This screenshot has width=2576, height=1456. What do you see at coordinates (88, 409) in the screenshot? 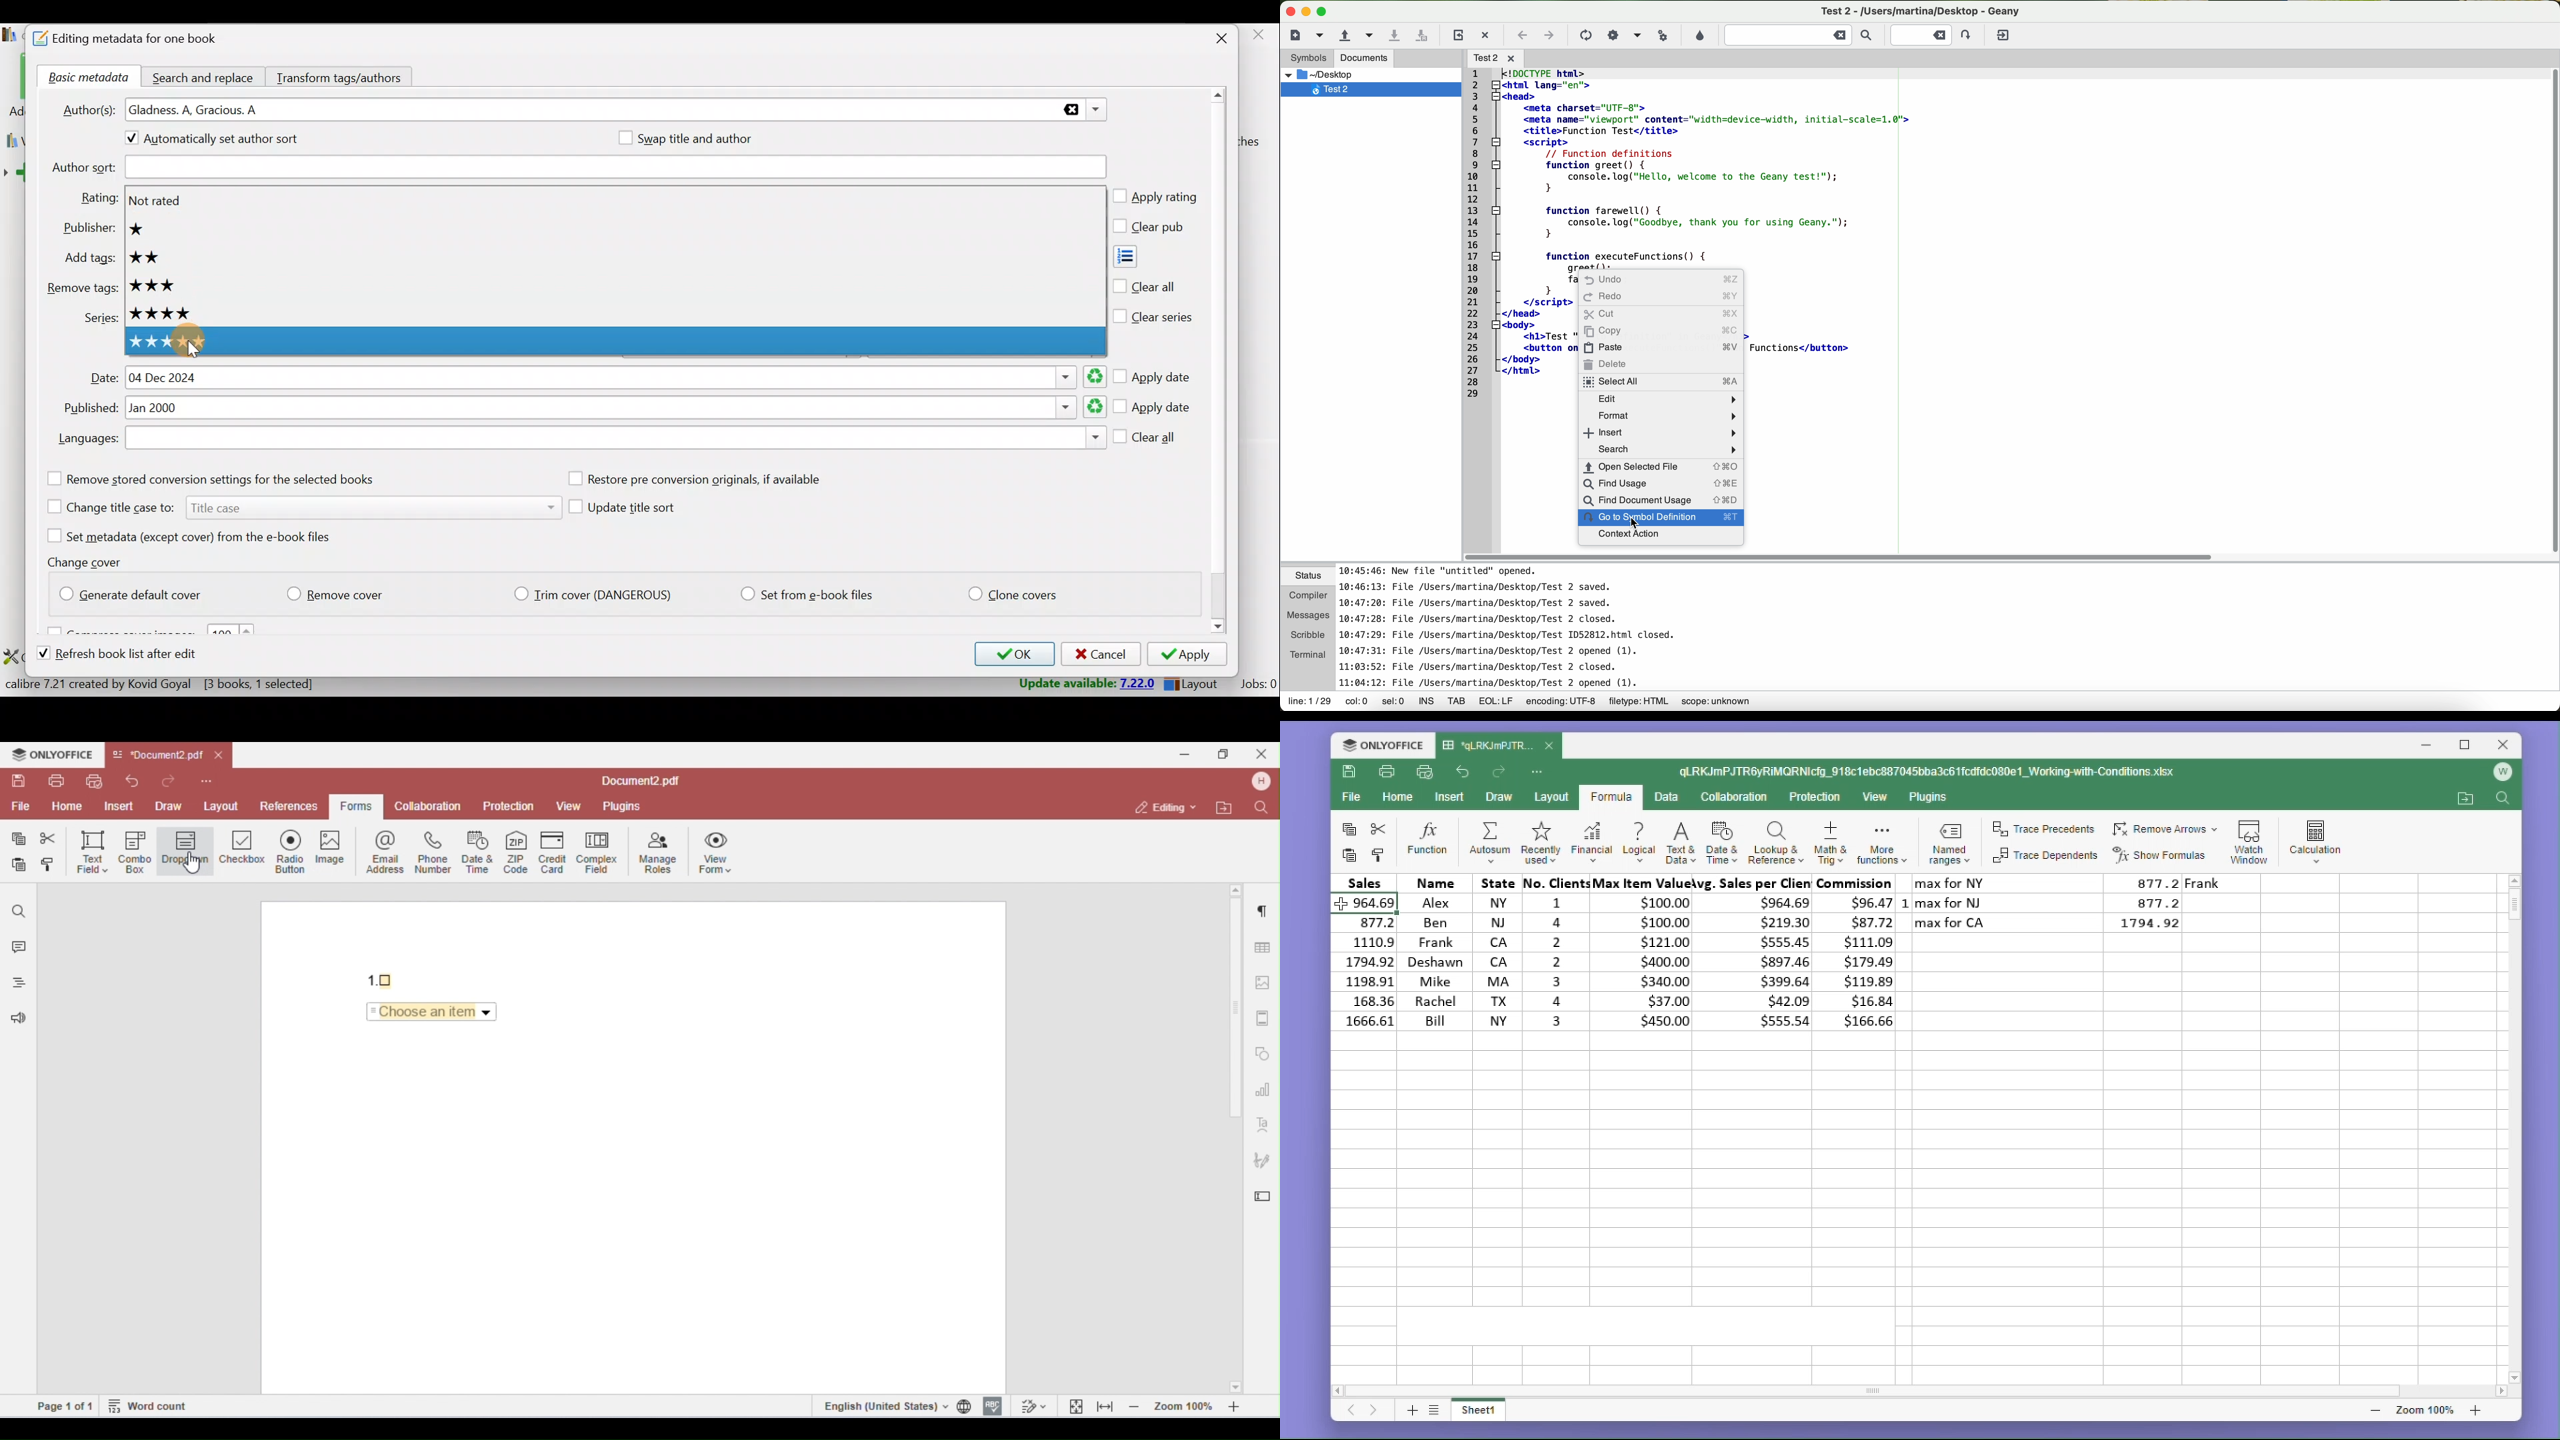
I see `Published:` at bounding box center [88, 409].